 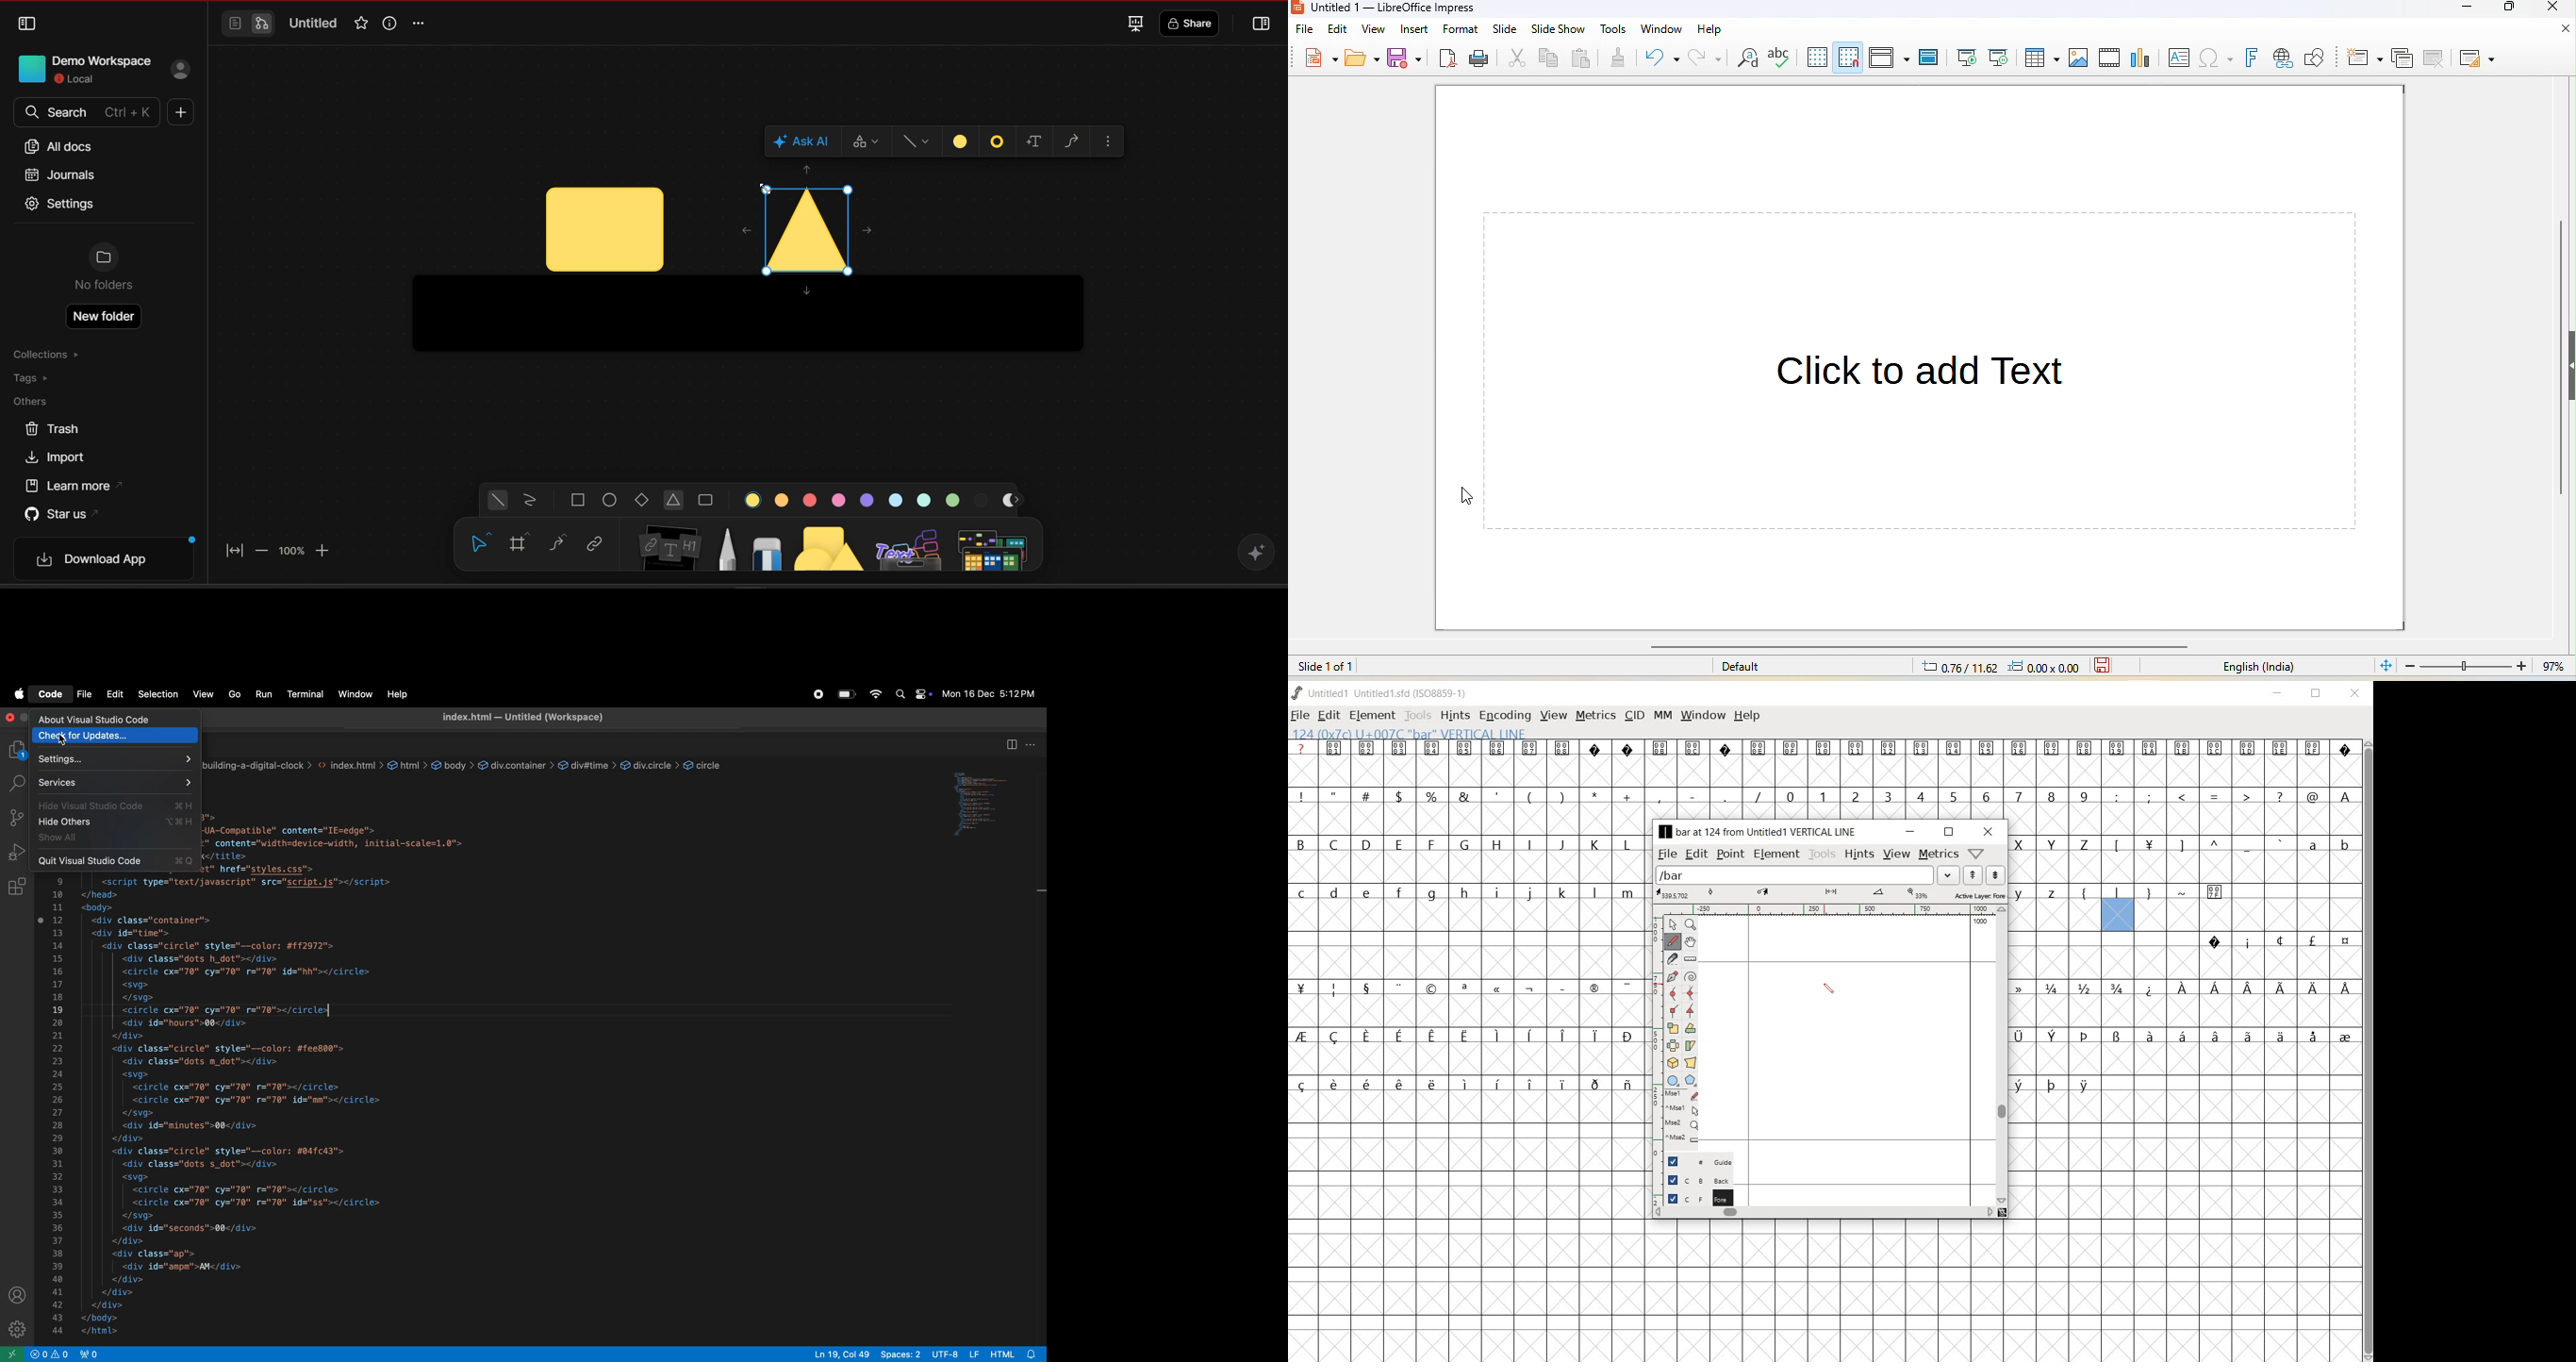 I want to click on export as pdf, so click(x=1449, y=59).